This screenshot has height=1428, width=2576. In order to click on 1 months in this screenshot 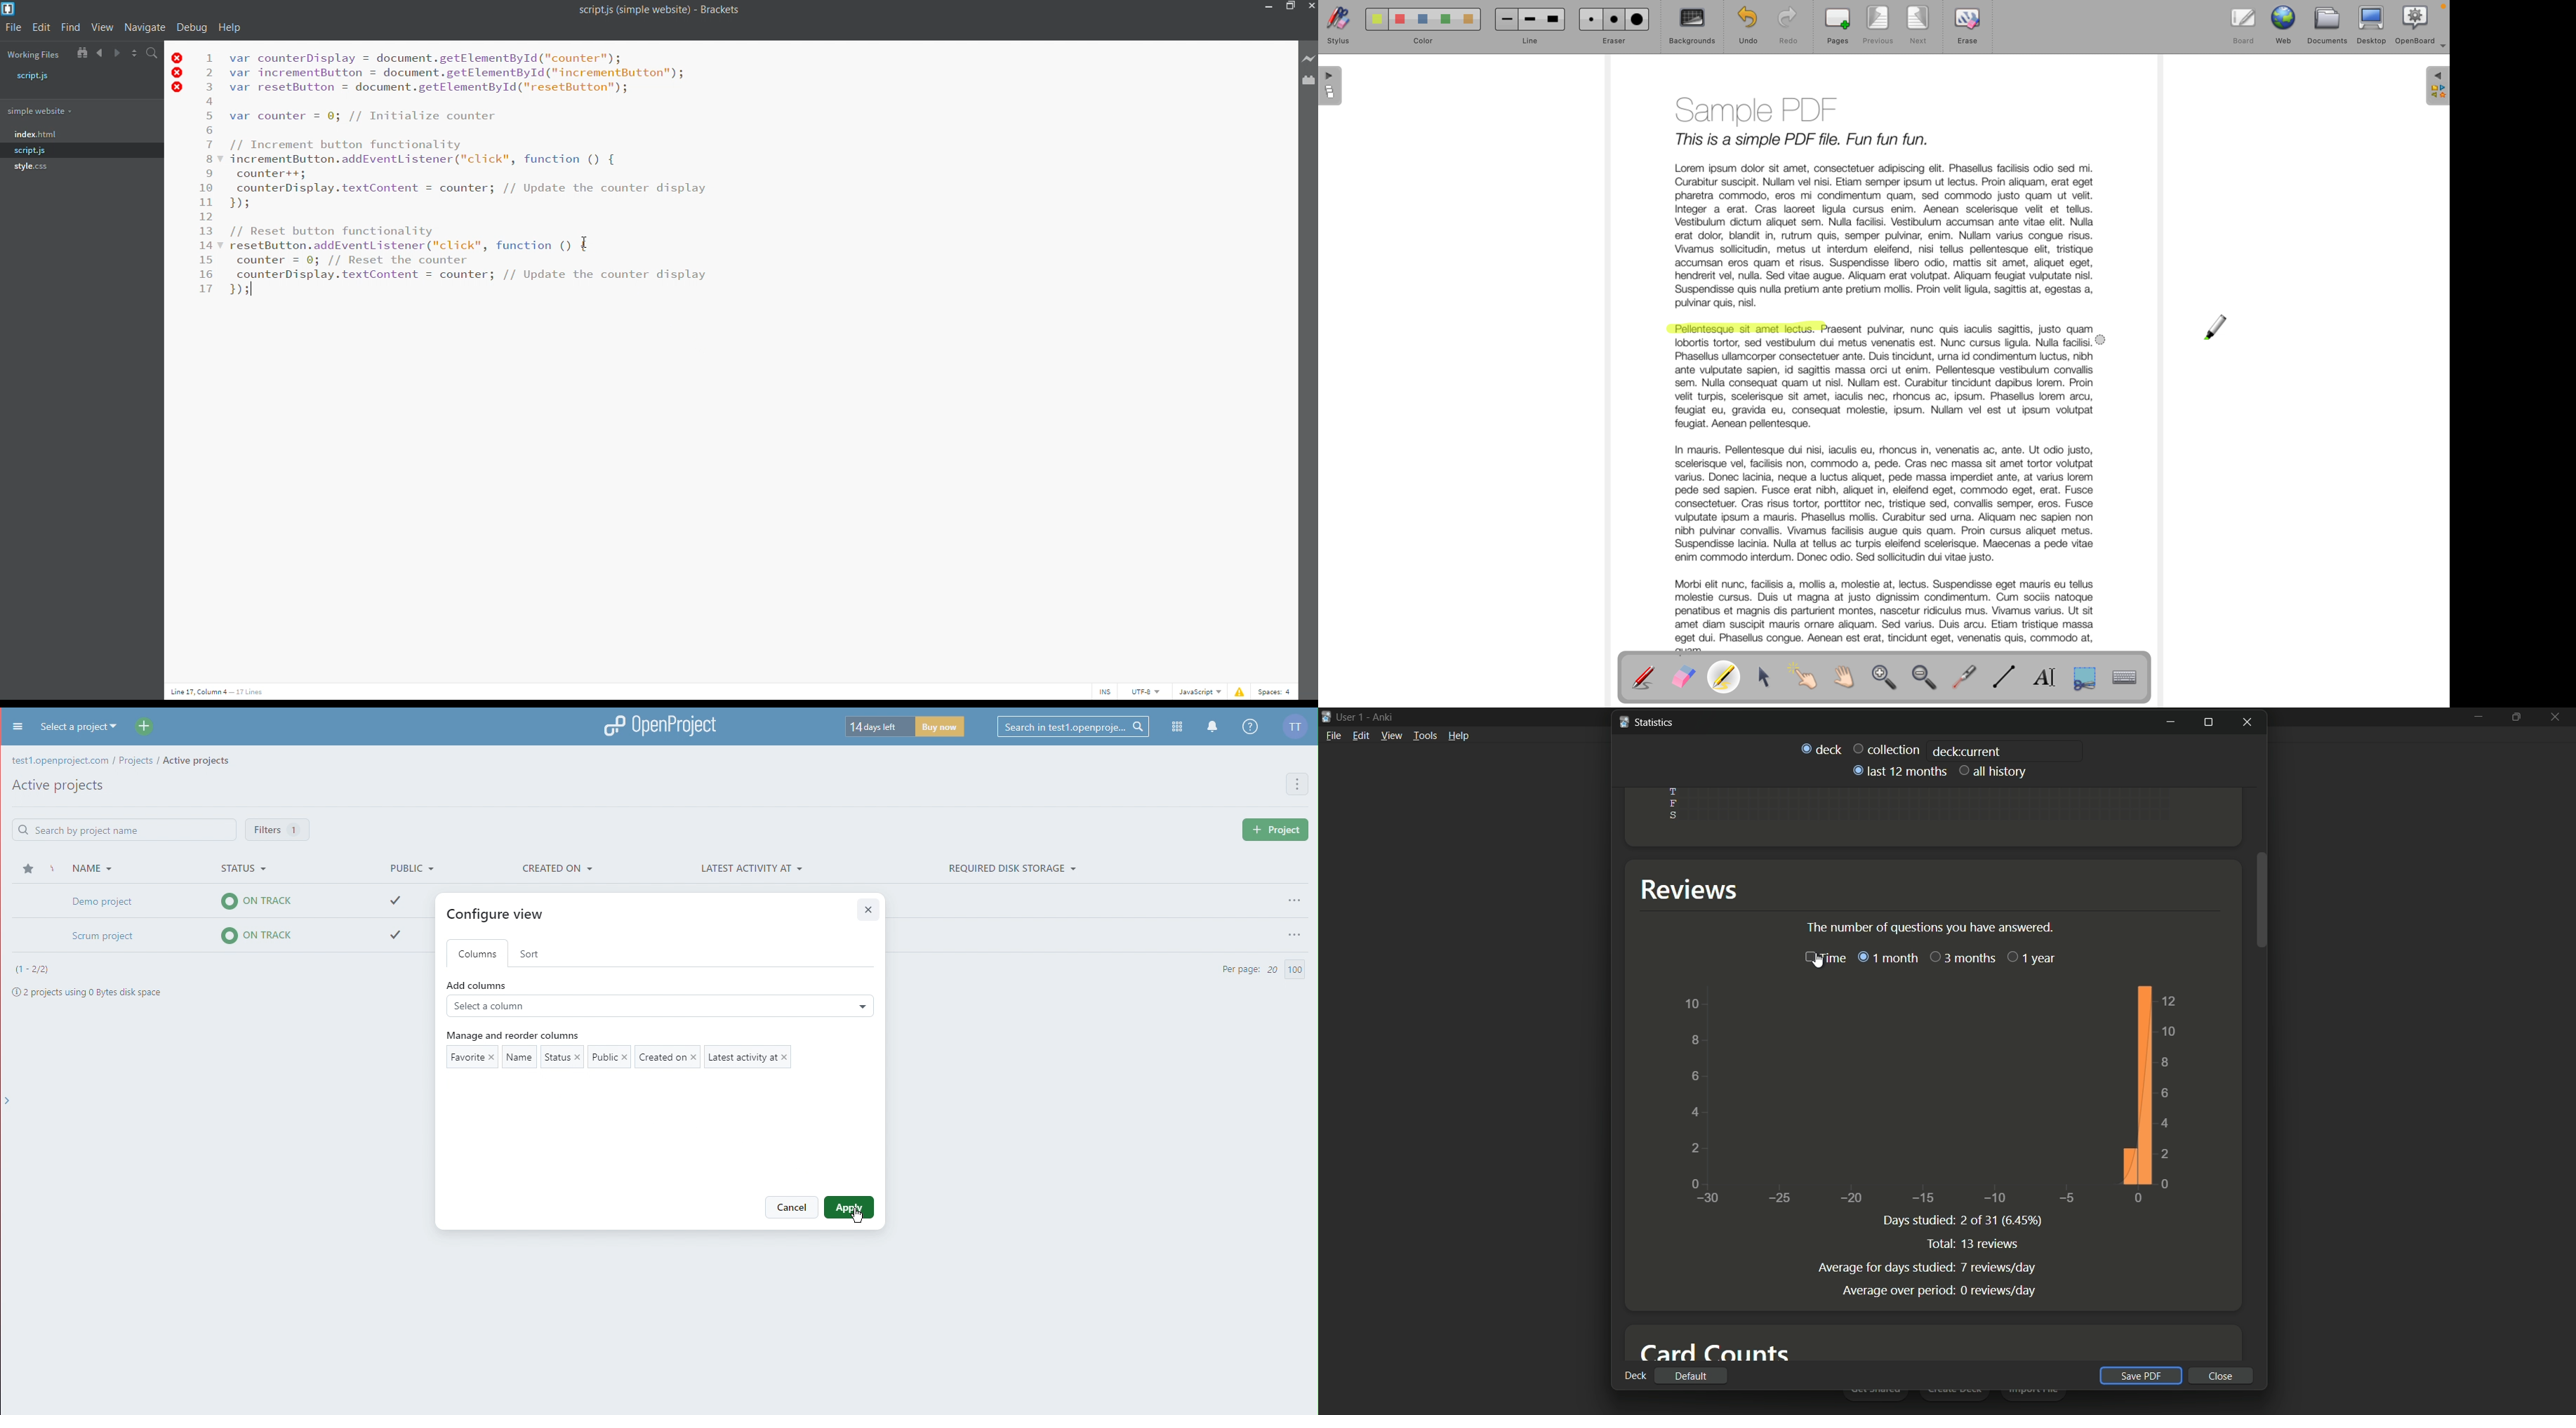, I will do `click(1887, 957)`.